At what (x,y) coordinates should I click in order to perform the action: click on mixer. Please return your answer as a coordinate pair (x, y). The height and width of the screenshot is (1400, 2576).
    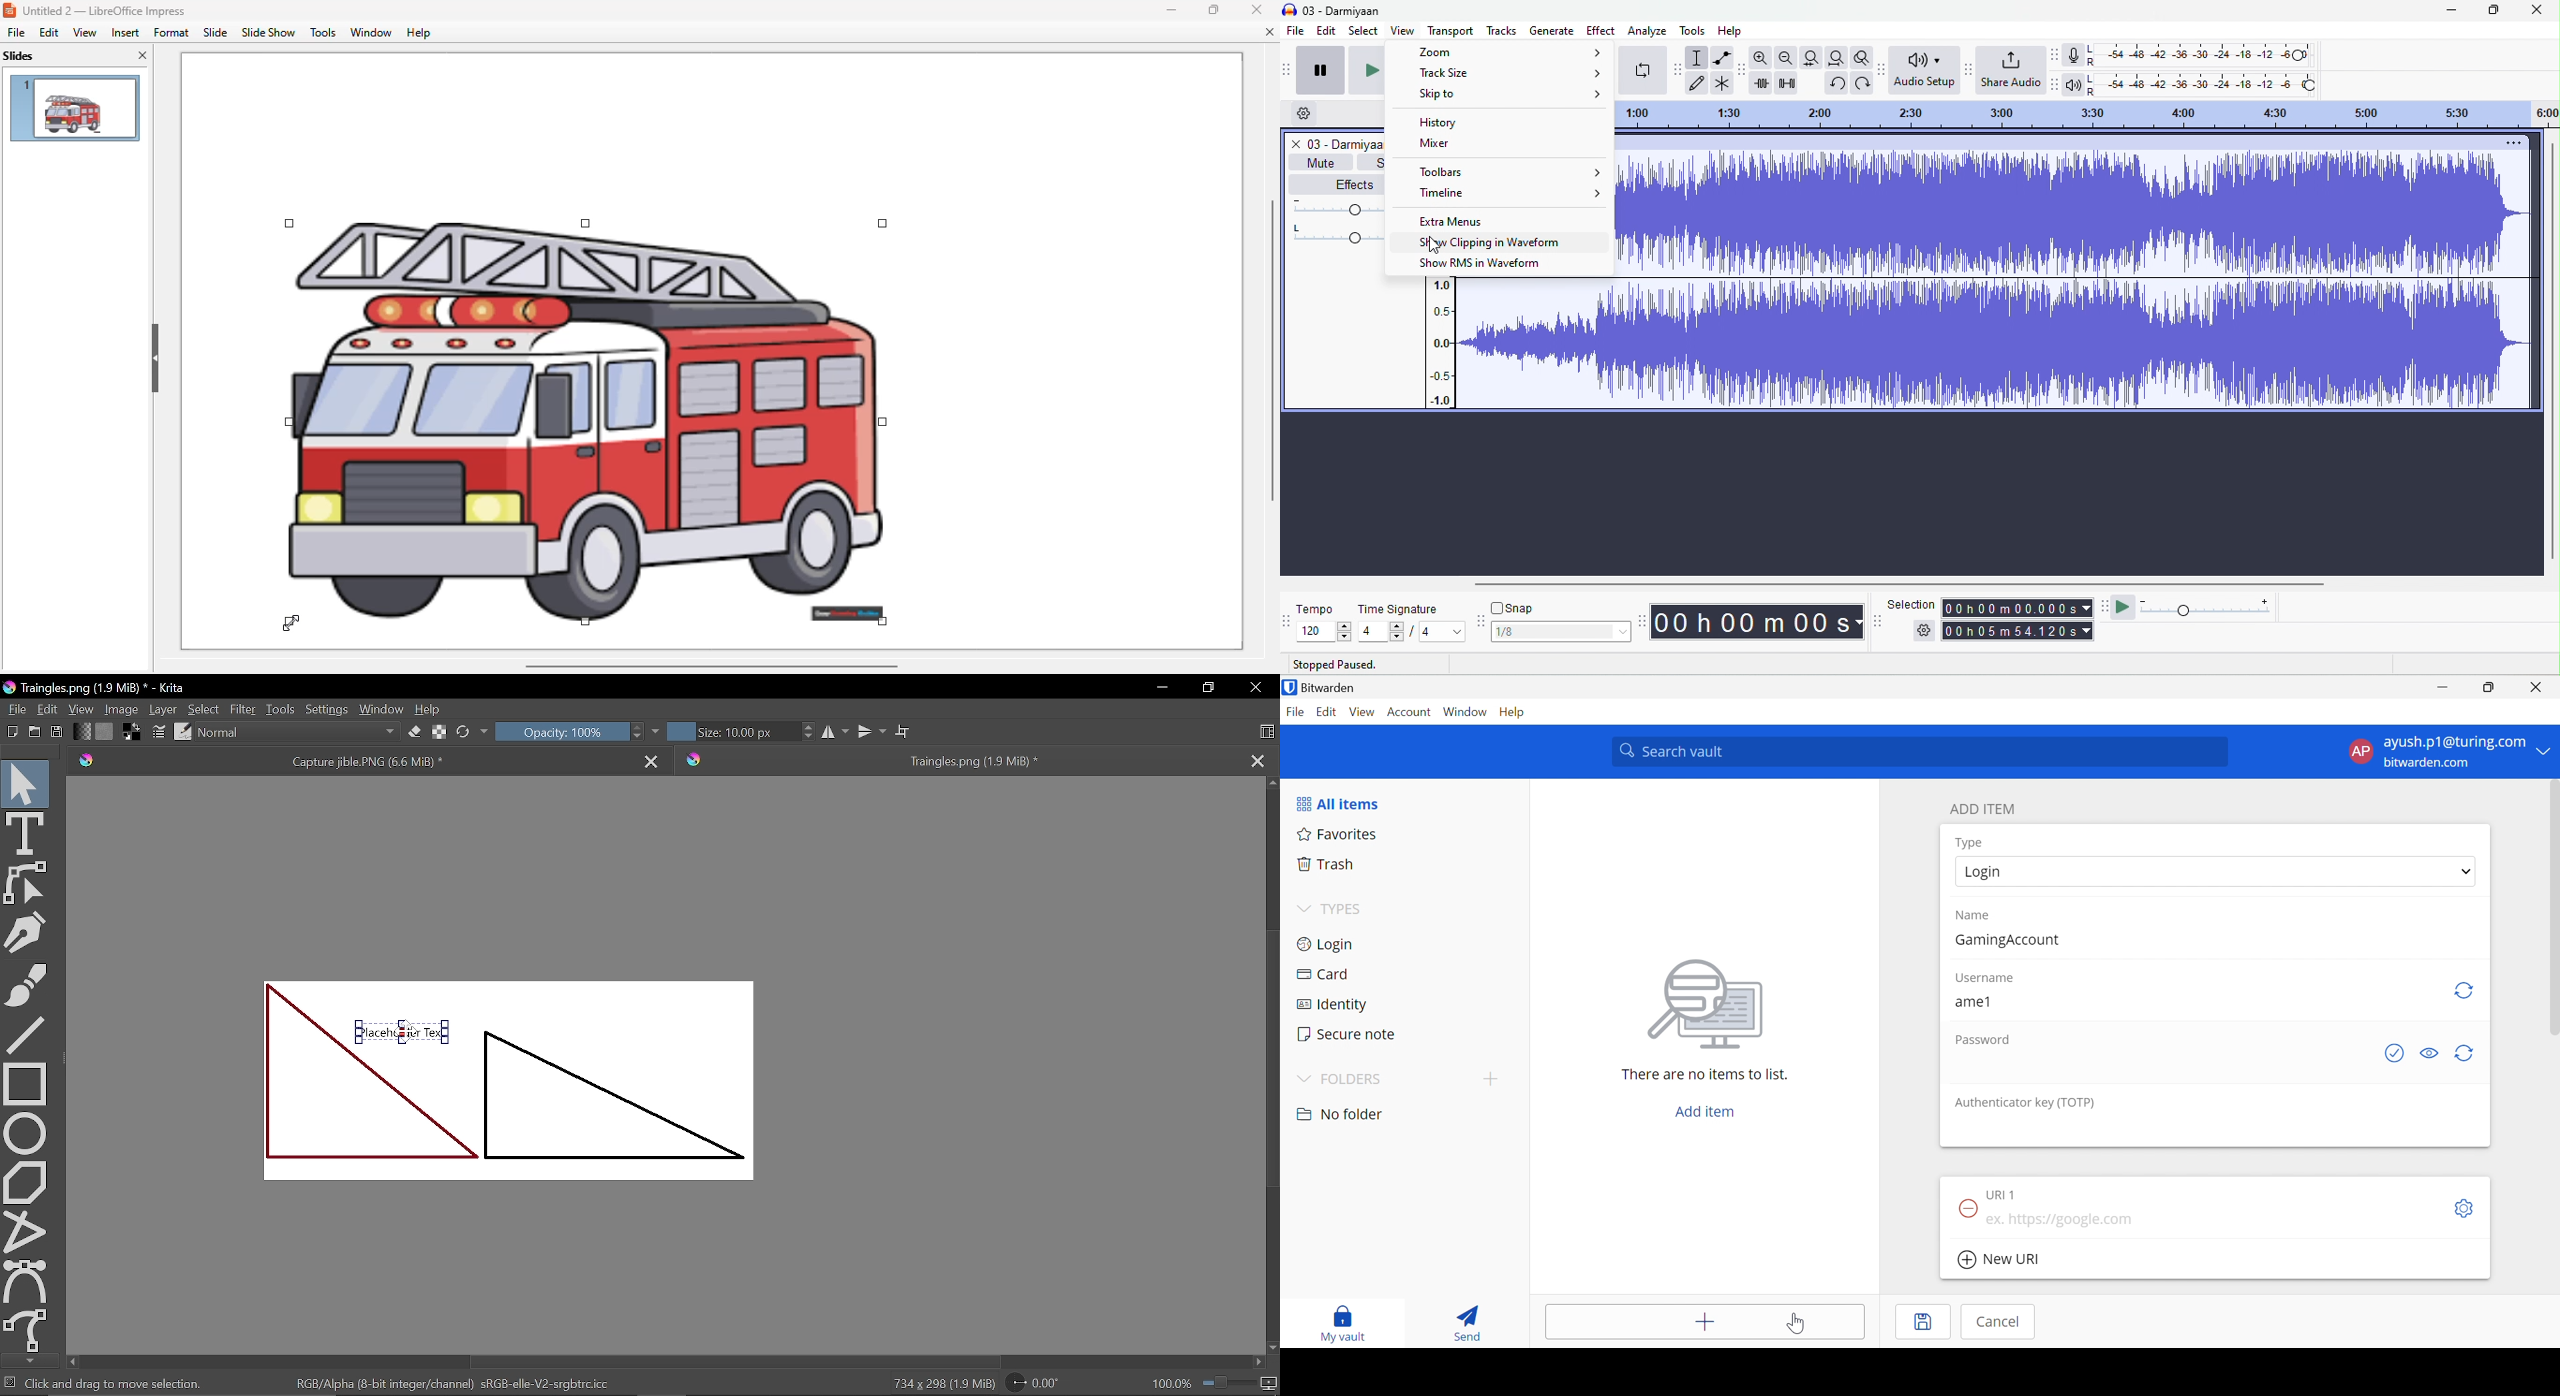
    Looking at the image, I should click on (1436, 144).